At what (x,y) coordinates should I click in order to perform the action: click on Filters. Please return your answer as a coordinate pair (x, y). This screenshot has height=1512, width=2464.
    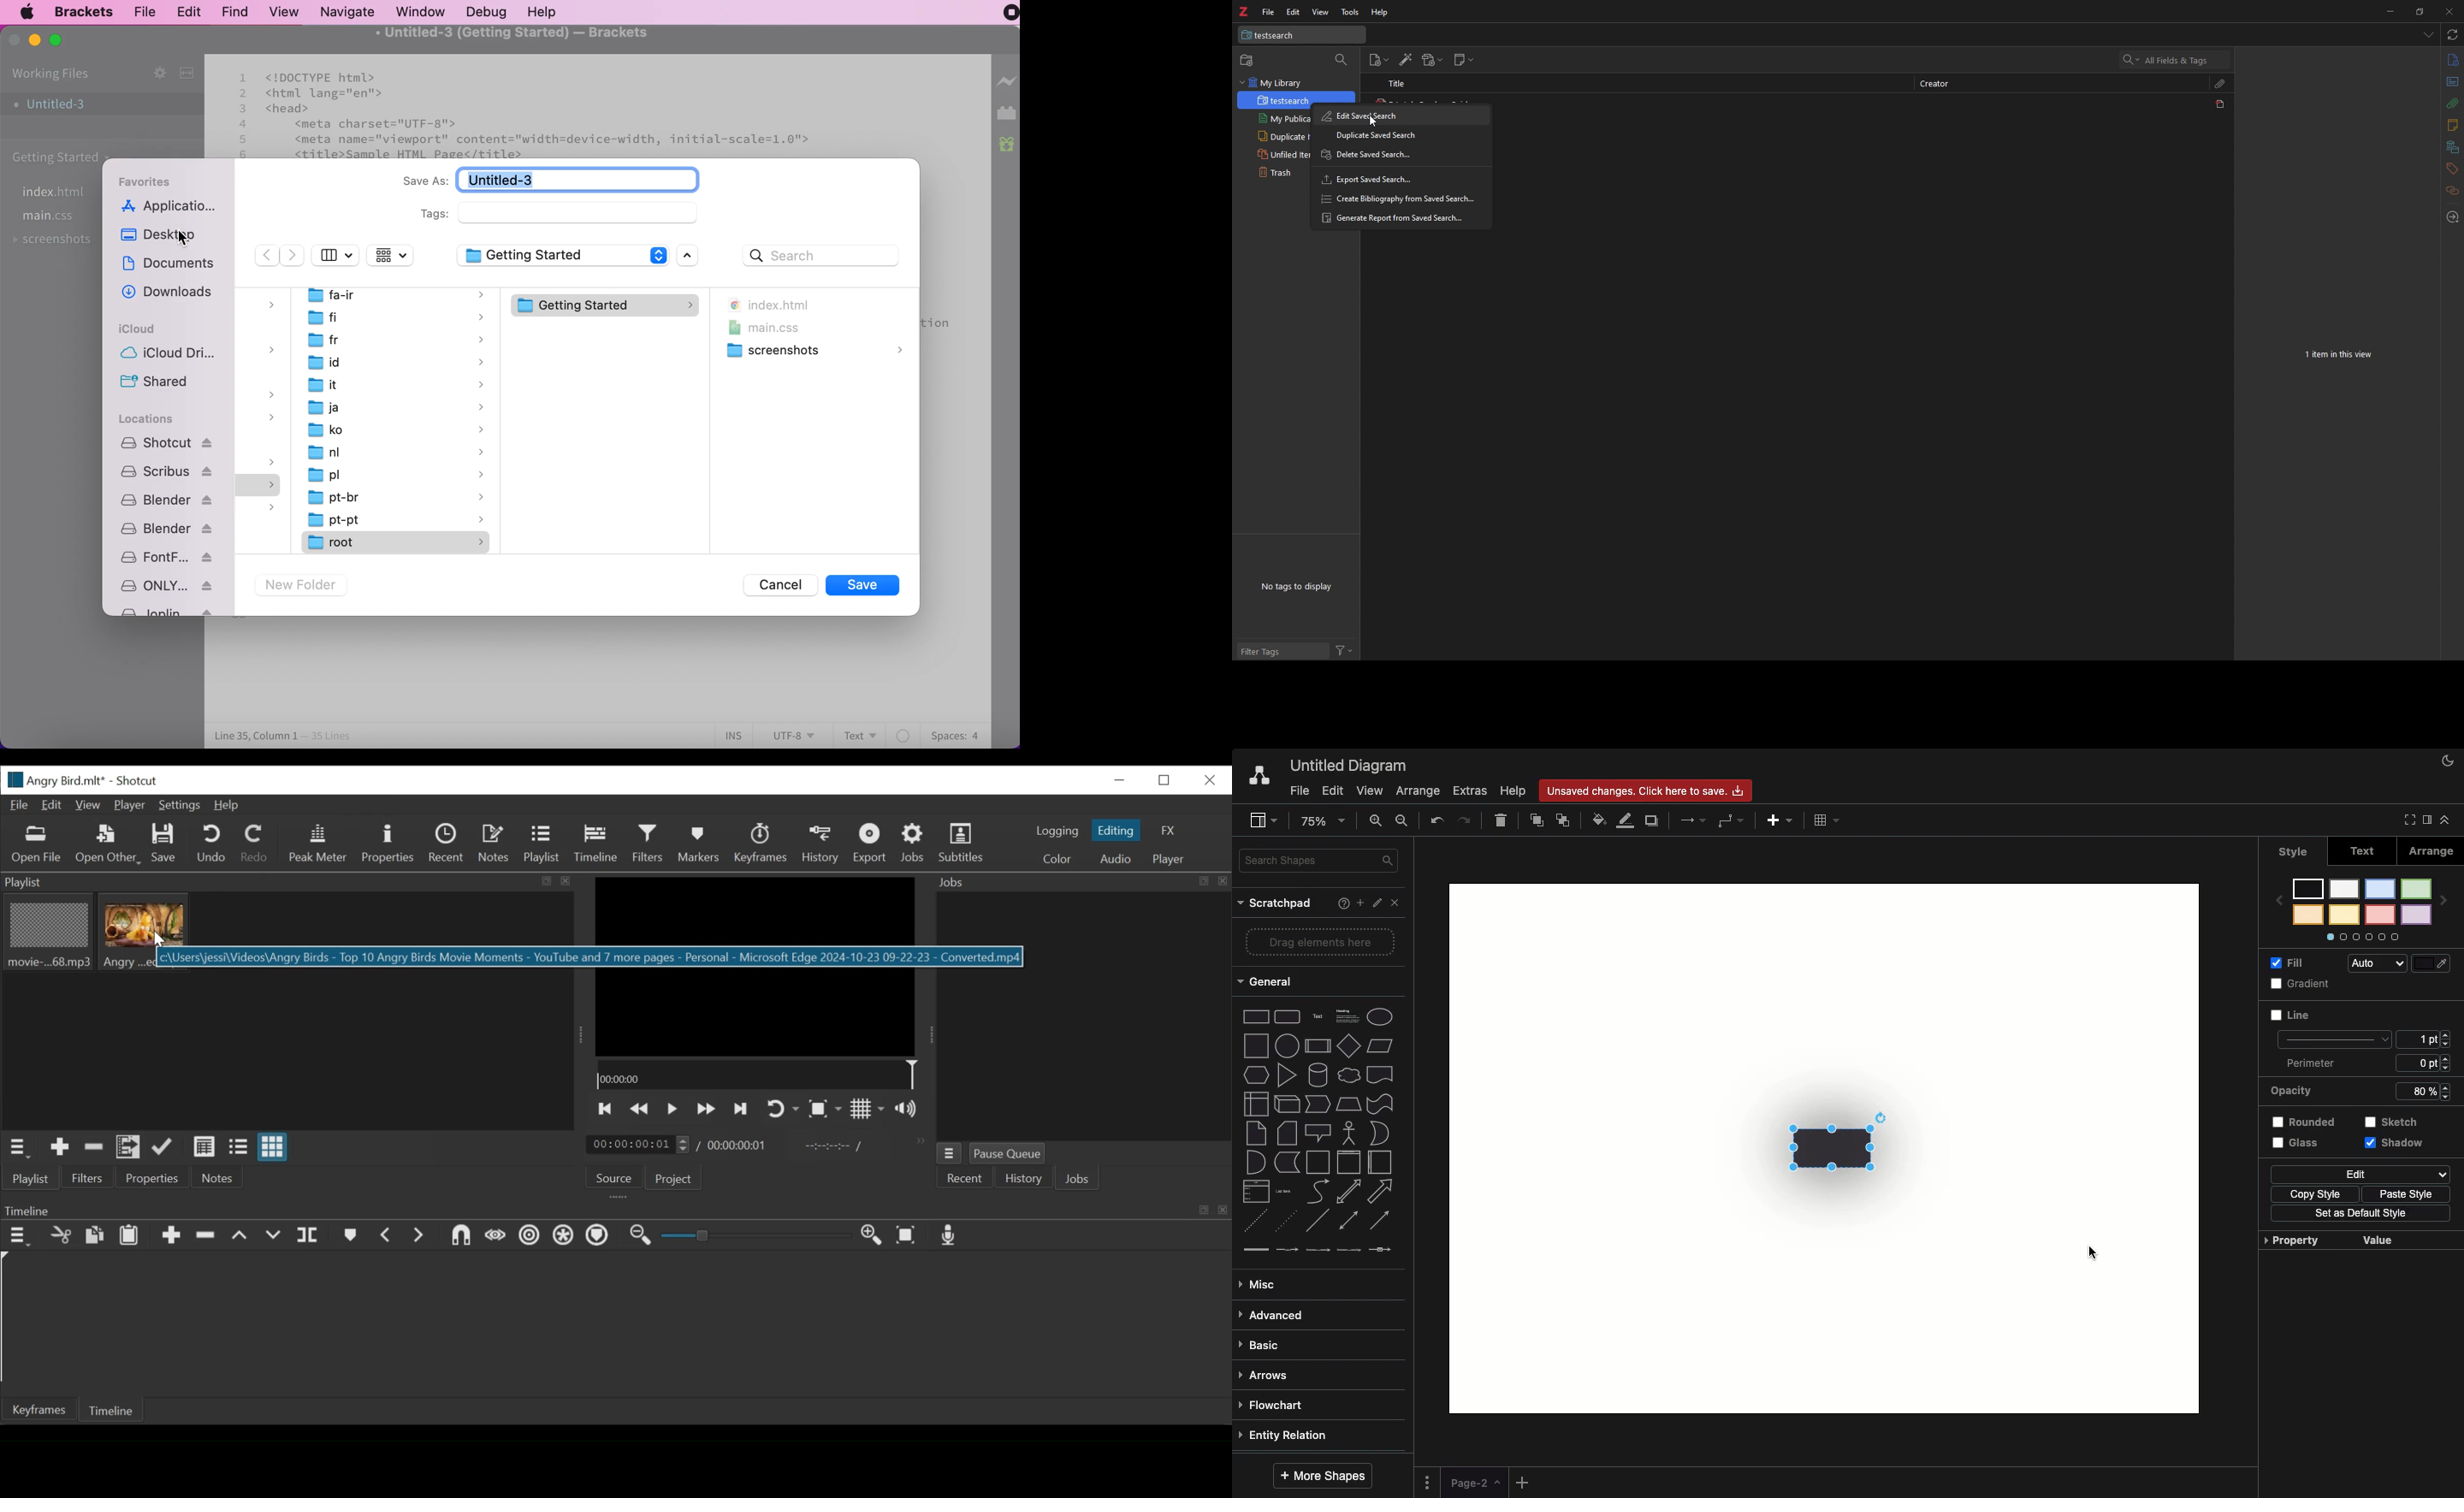
    Looking at the image, I should click on (89, 1177).